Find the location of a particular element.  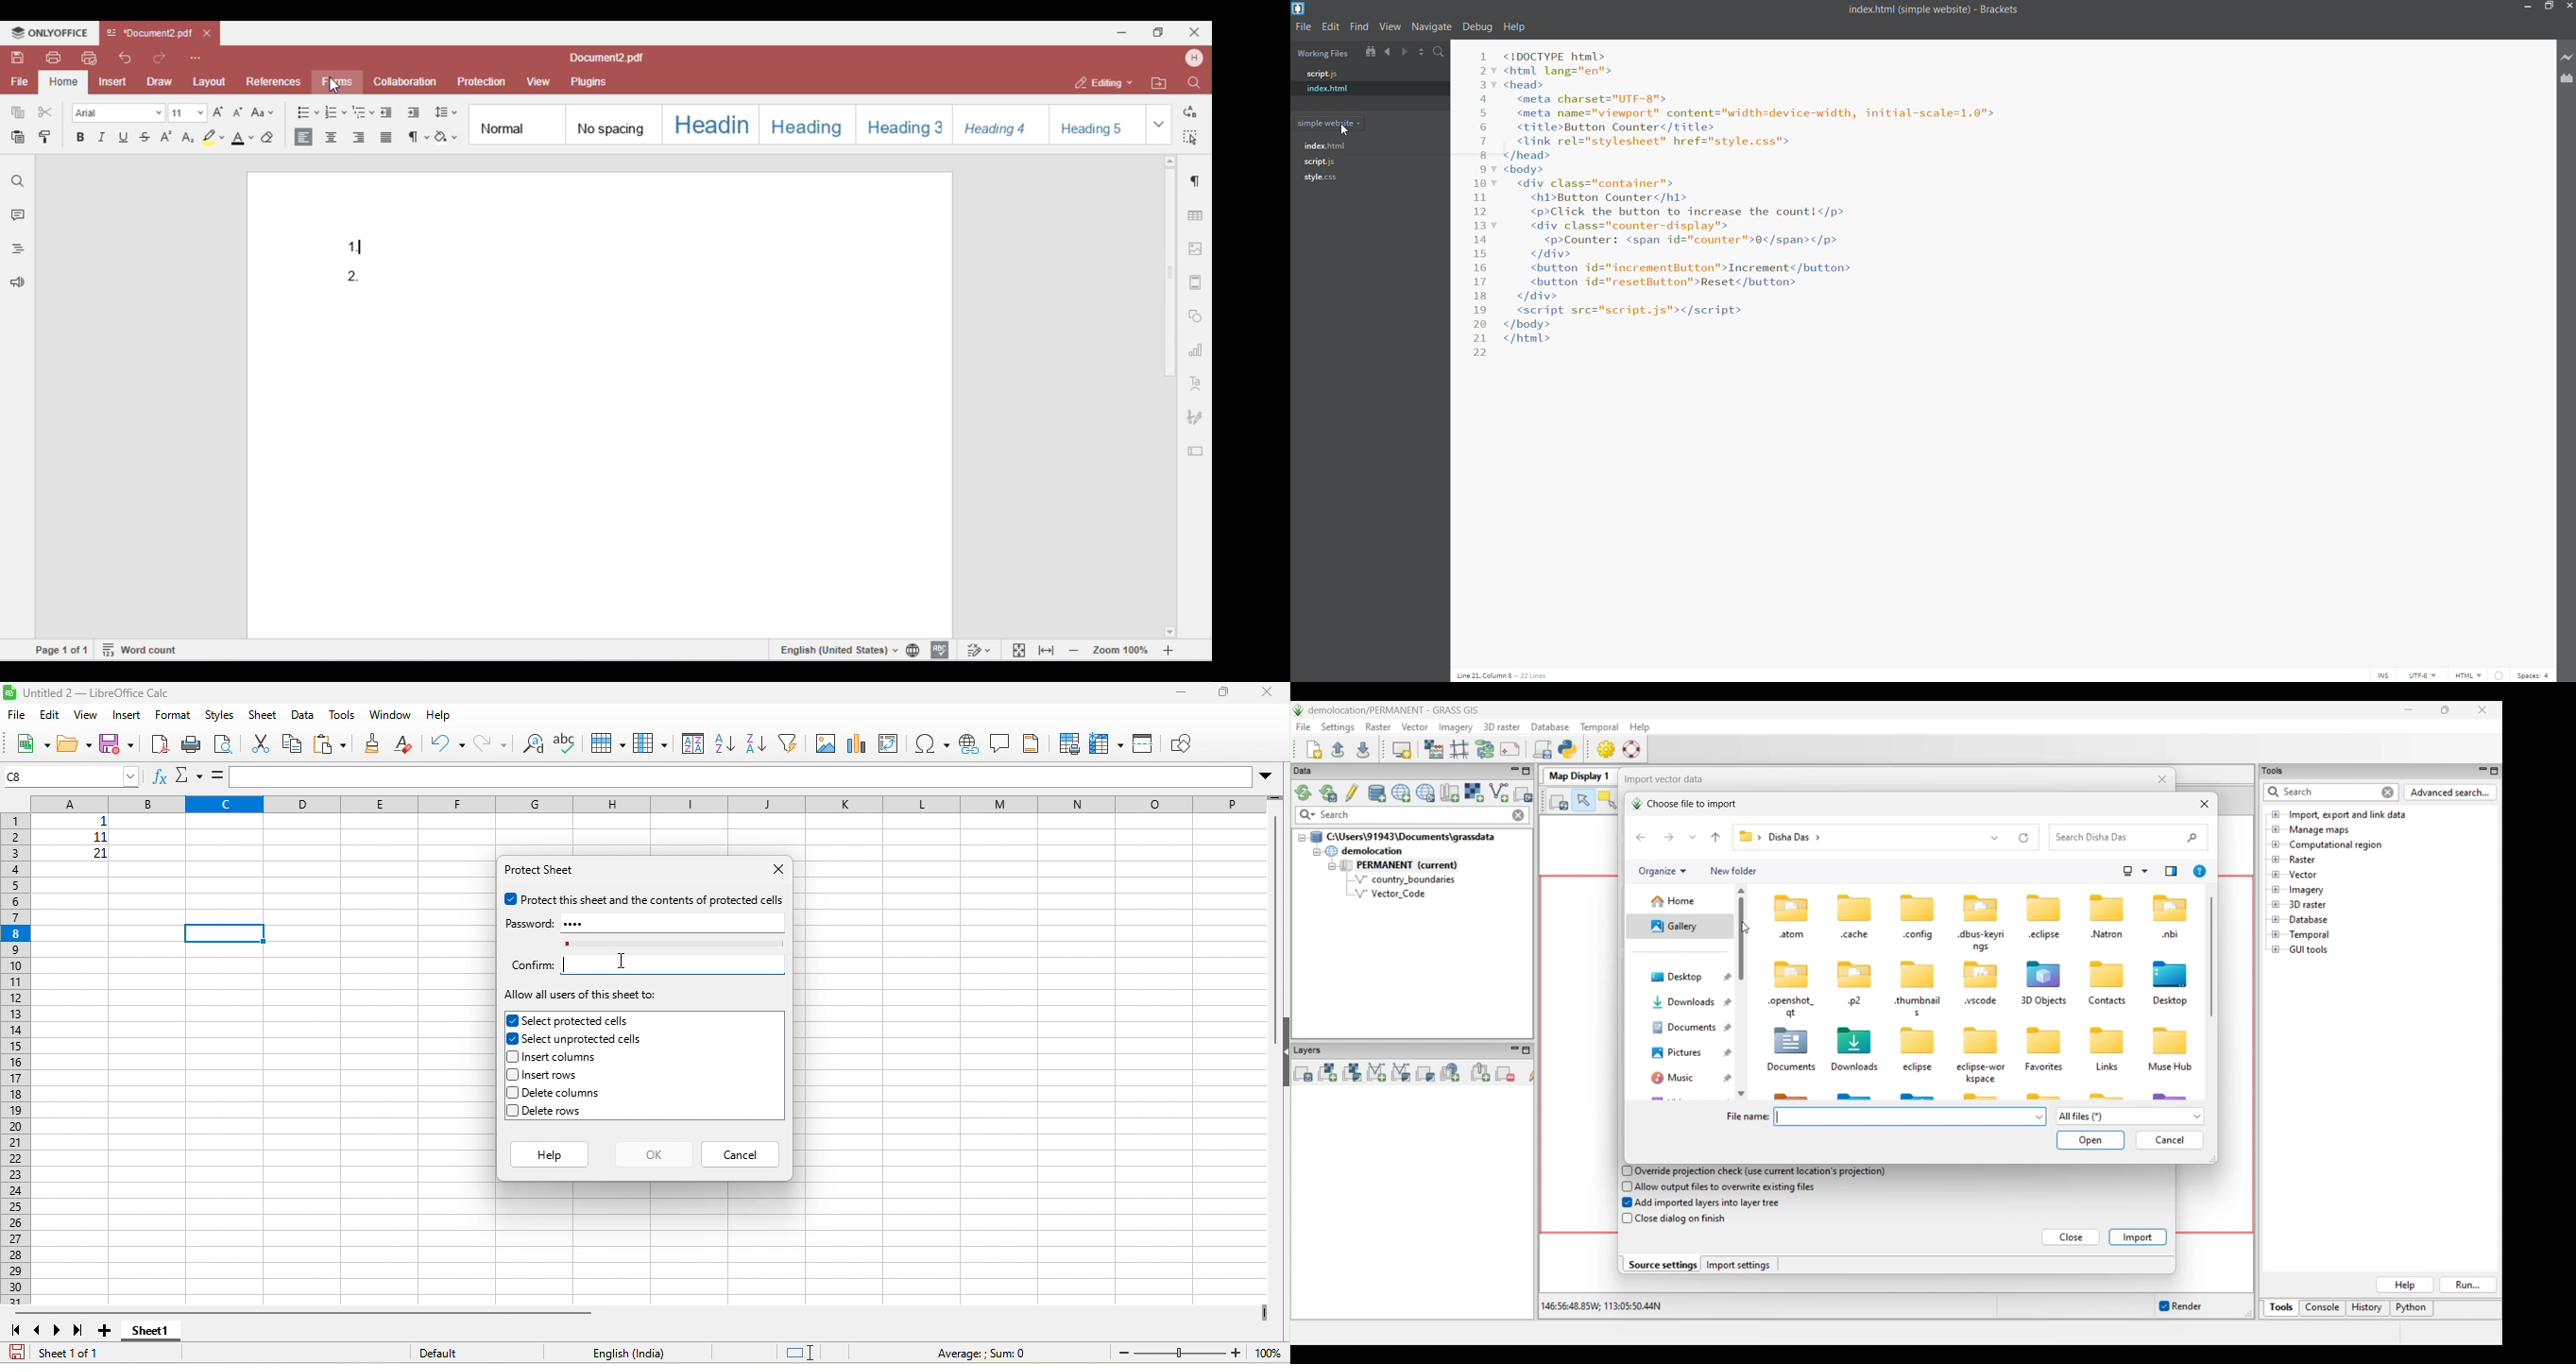

english is located at coordinates (640, 1353).